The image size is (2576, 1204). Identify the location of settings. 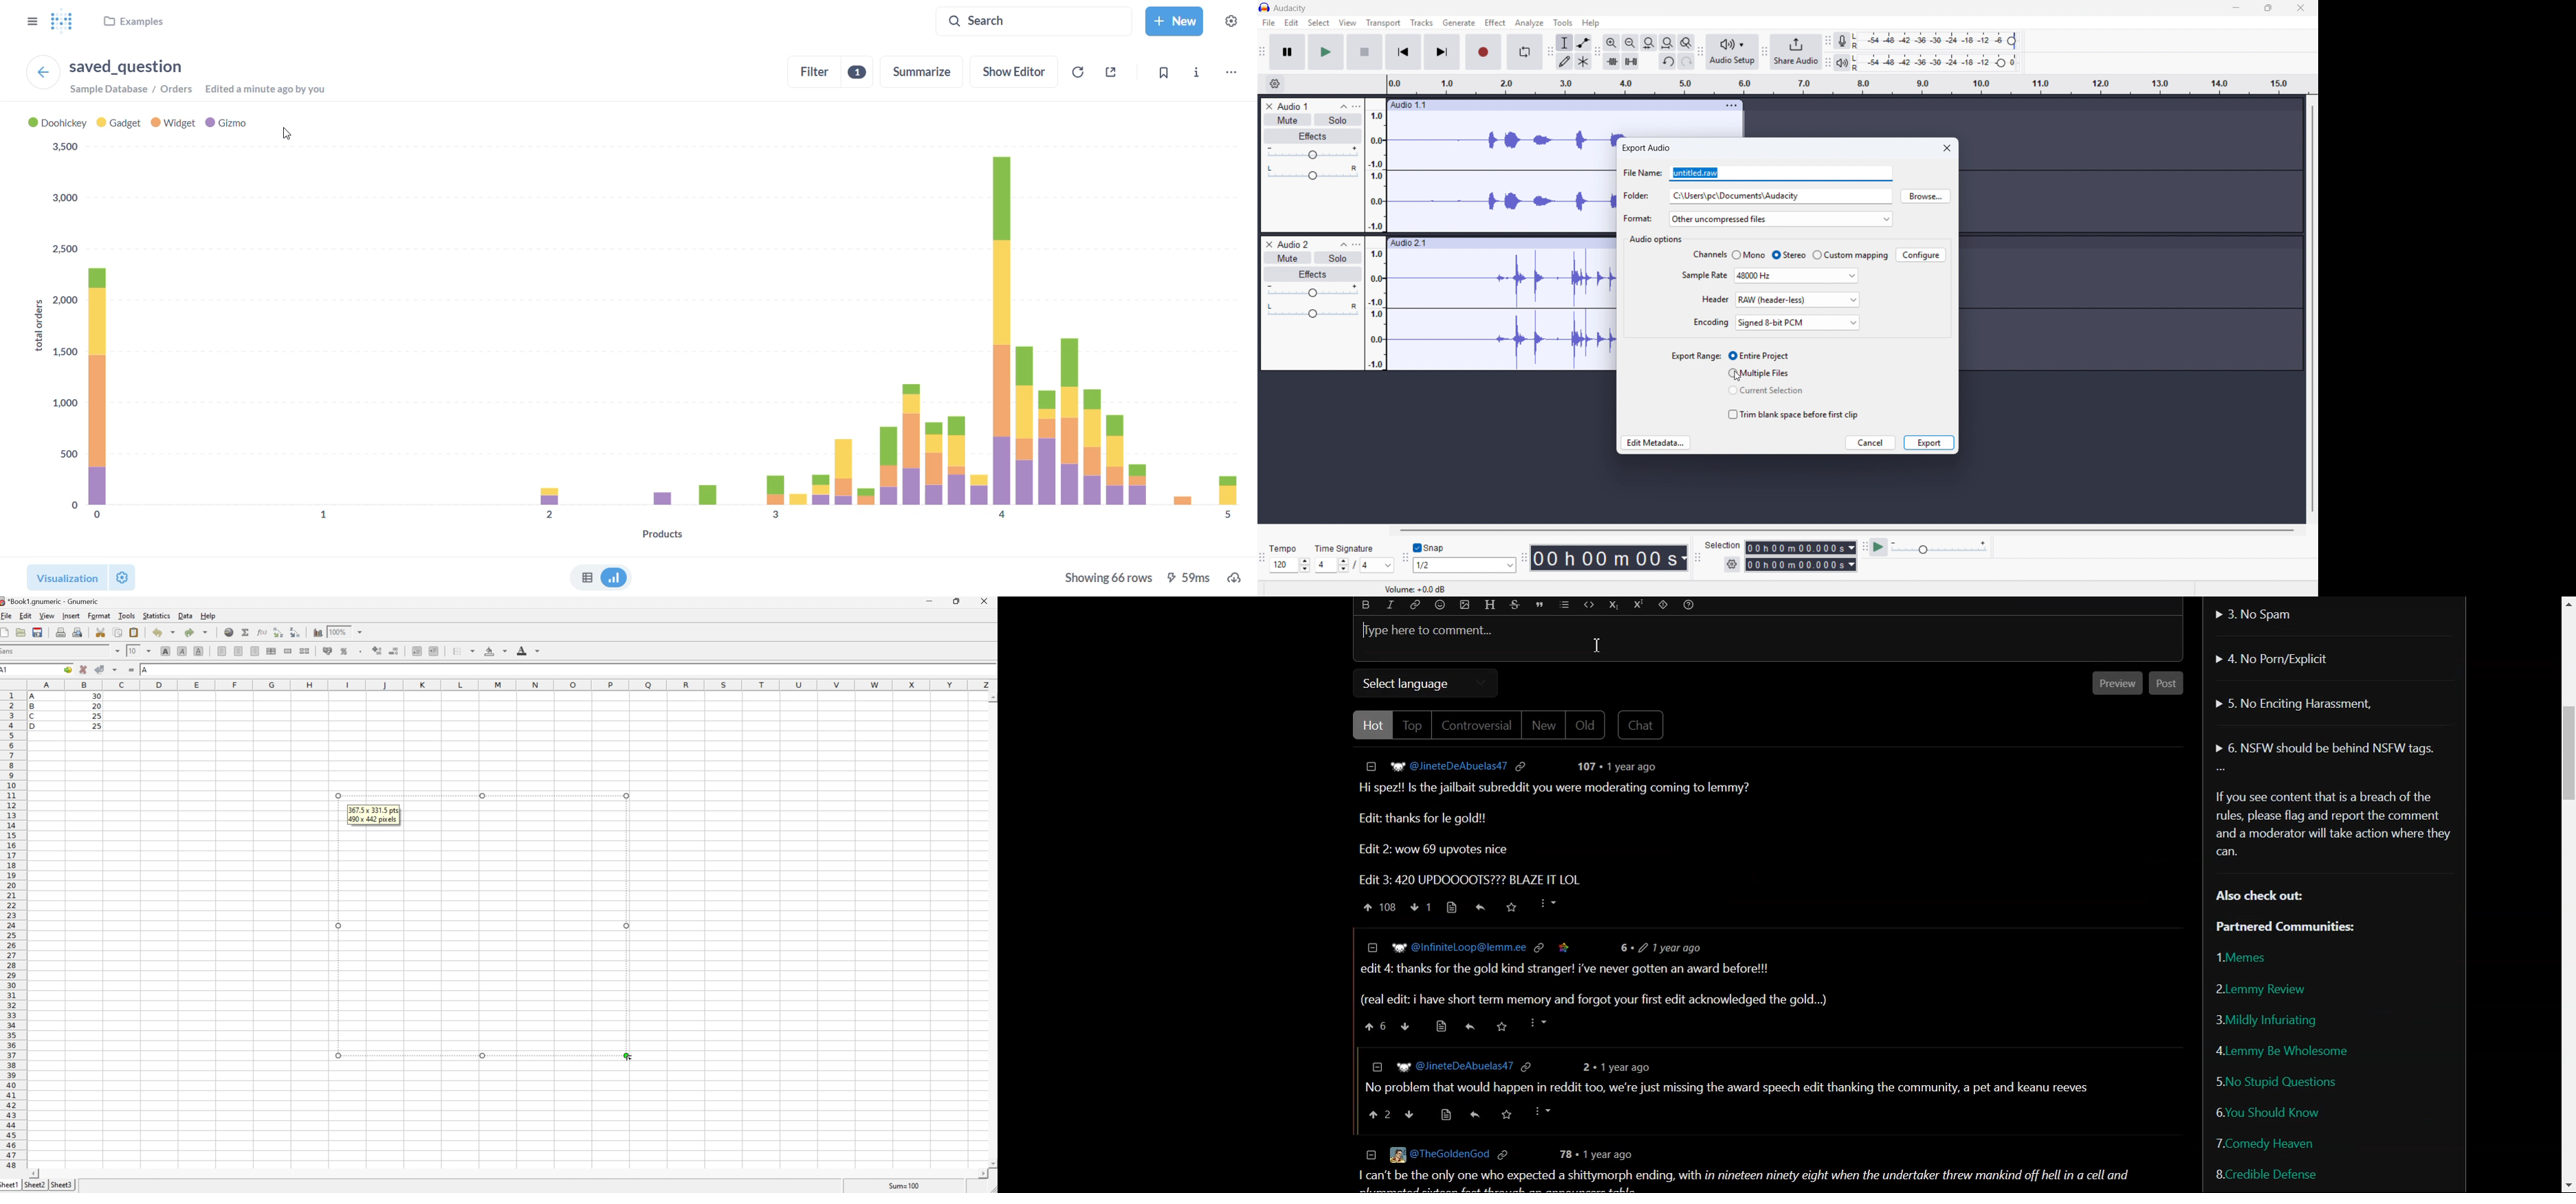
(1238, 18).